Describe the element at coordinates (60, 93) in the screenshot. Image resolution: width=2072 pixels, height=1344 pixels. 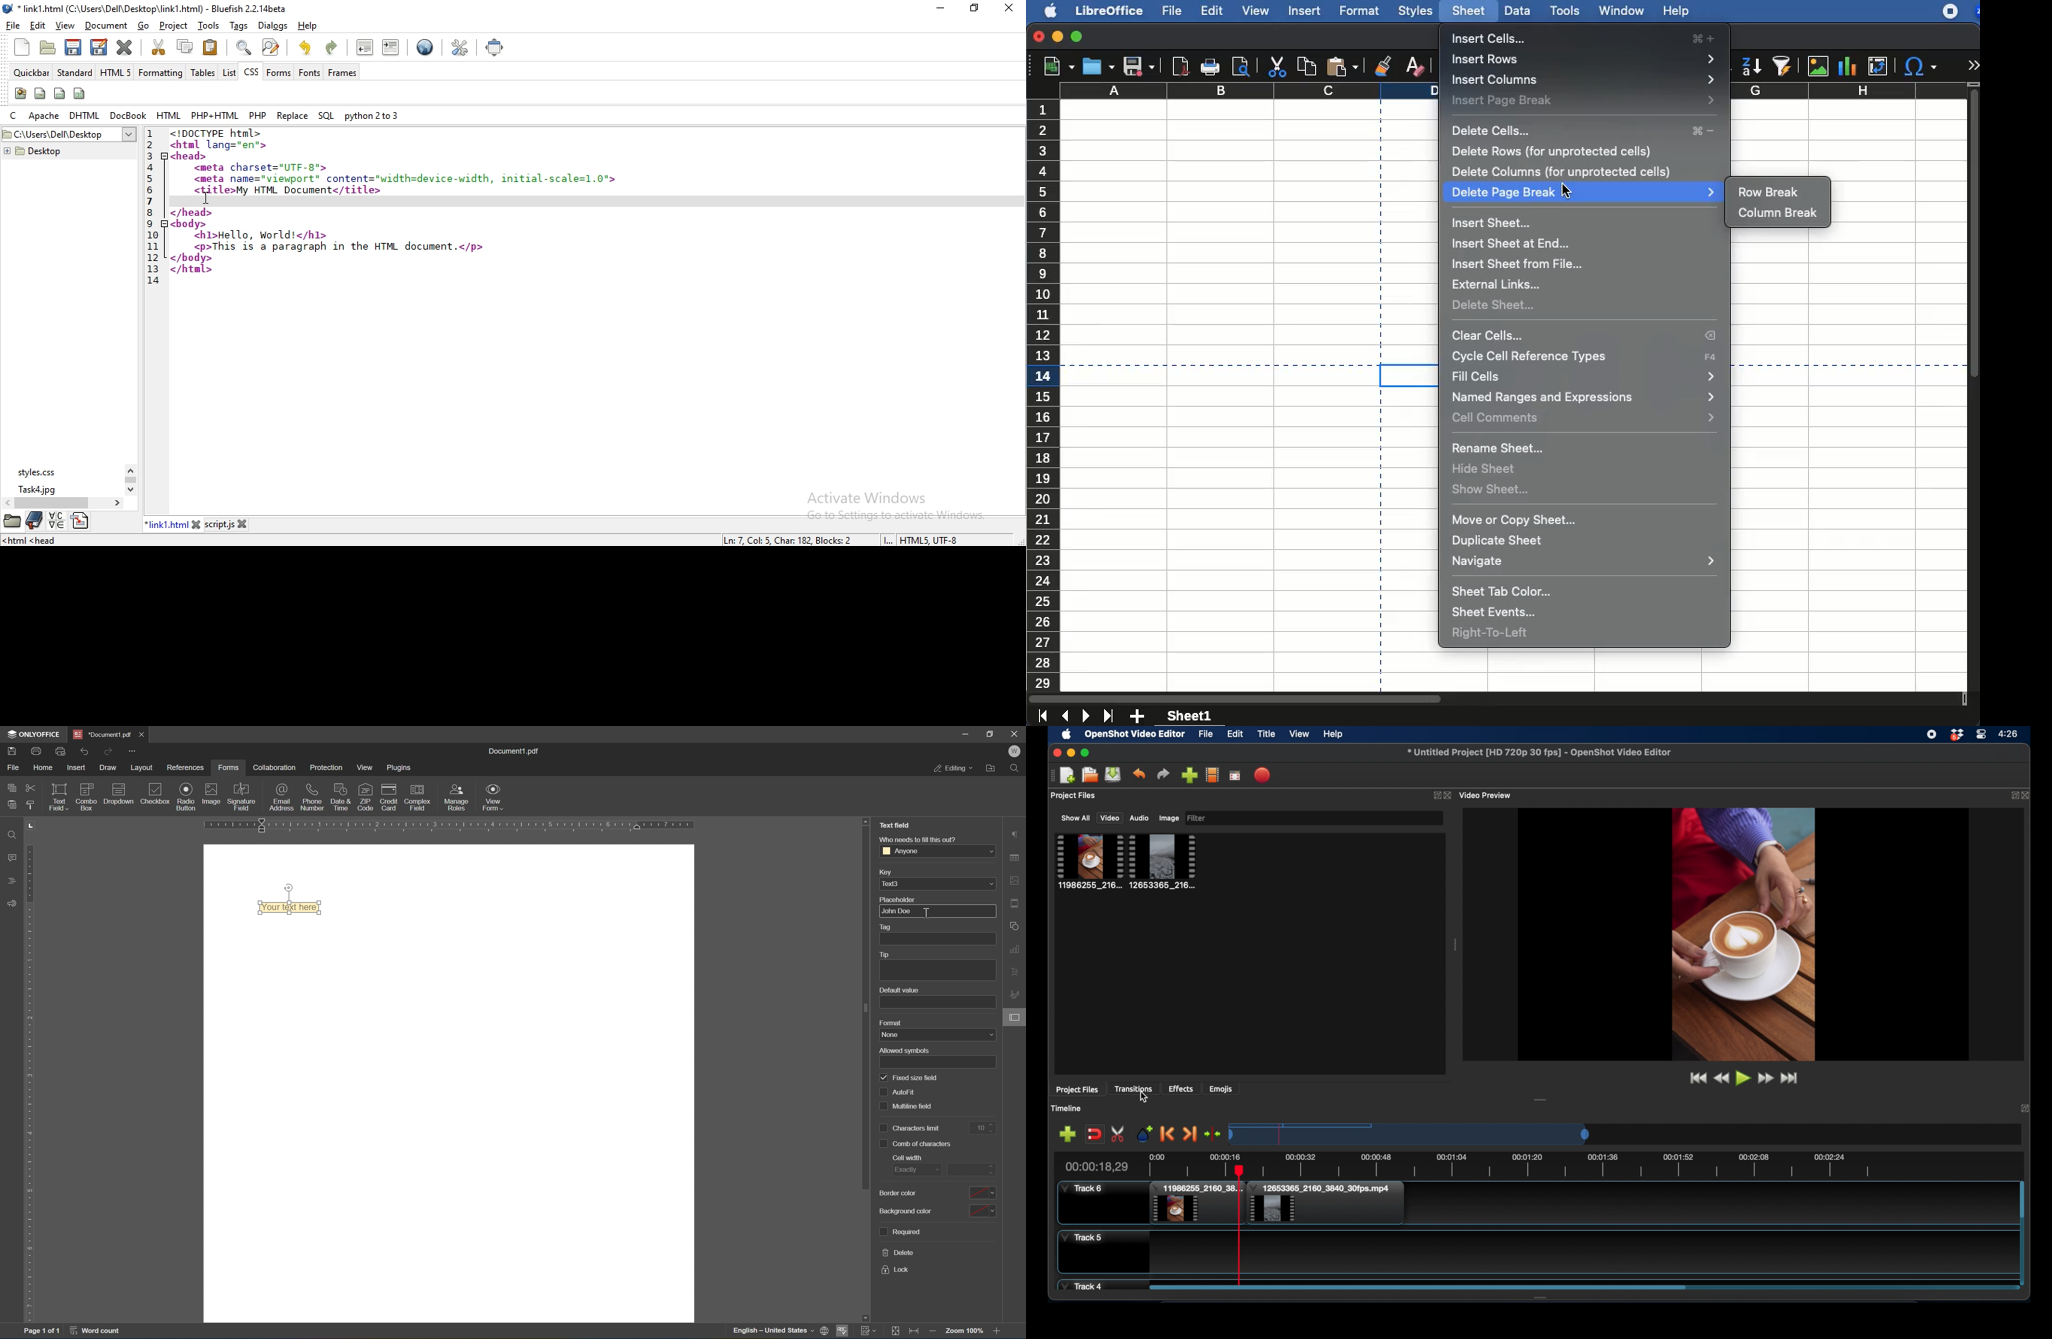
I see `div` at that location.